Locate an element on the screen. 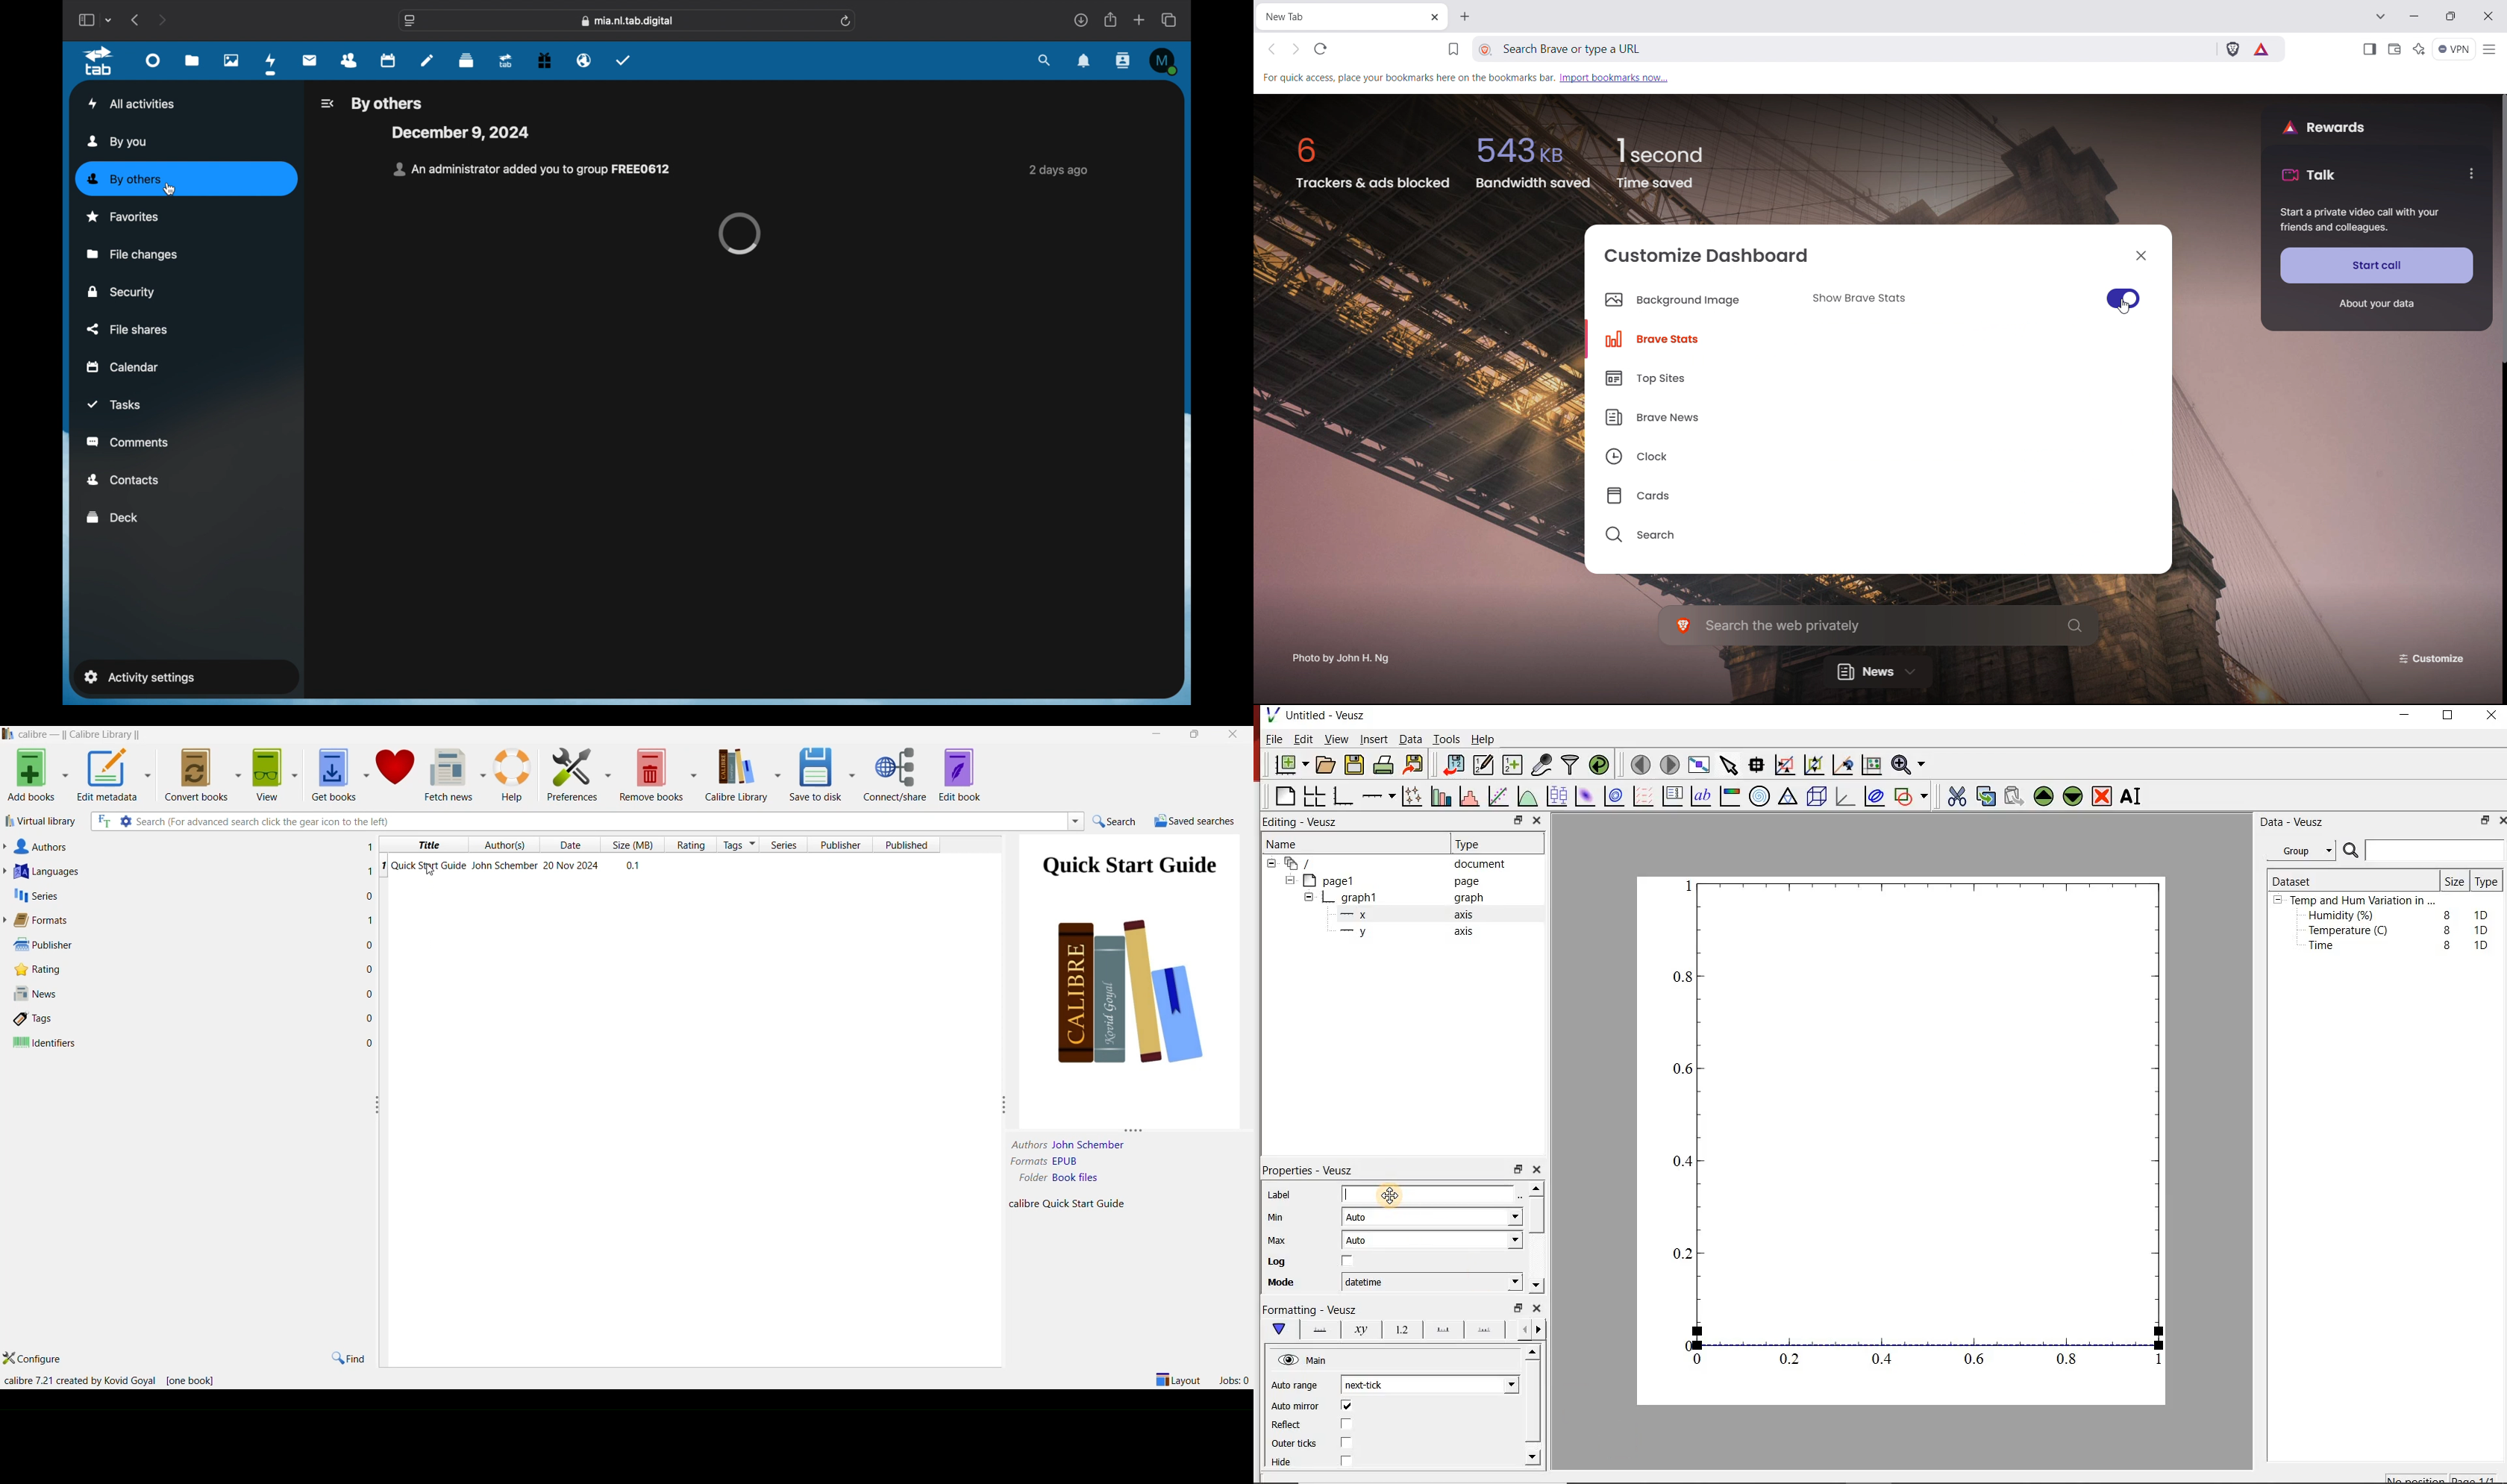 The height and width of the screenshot is (1484, 2520). 0 is located at coordinates (1698, 1359).